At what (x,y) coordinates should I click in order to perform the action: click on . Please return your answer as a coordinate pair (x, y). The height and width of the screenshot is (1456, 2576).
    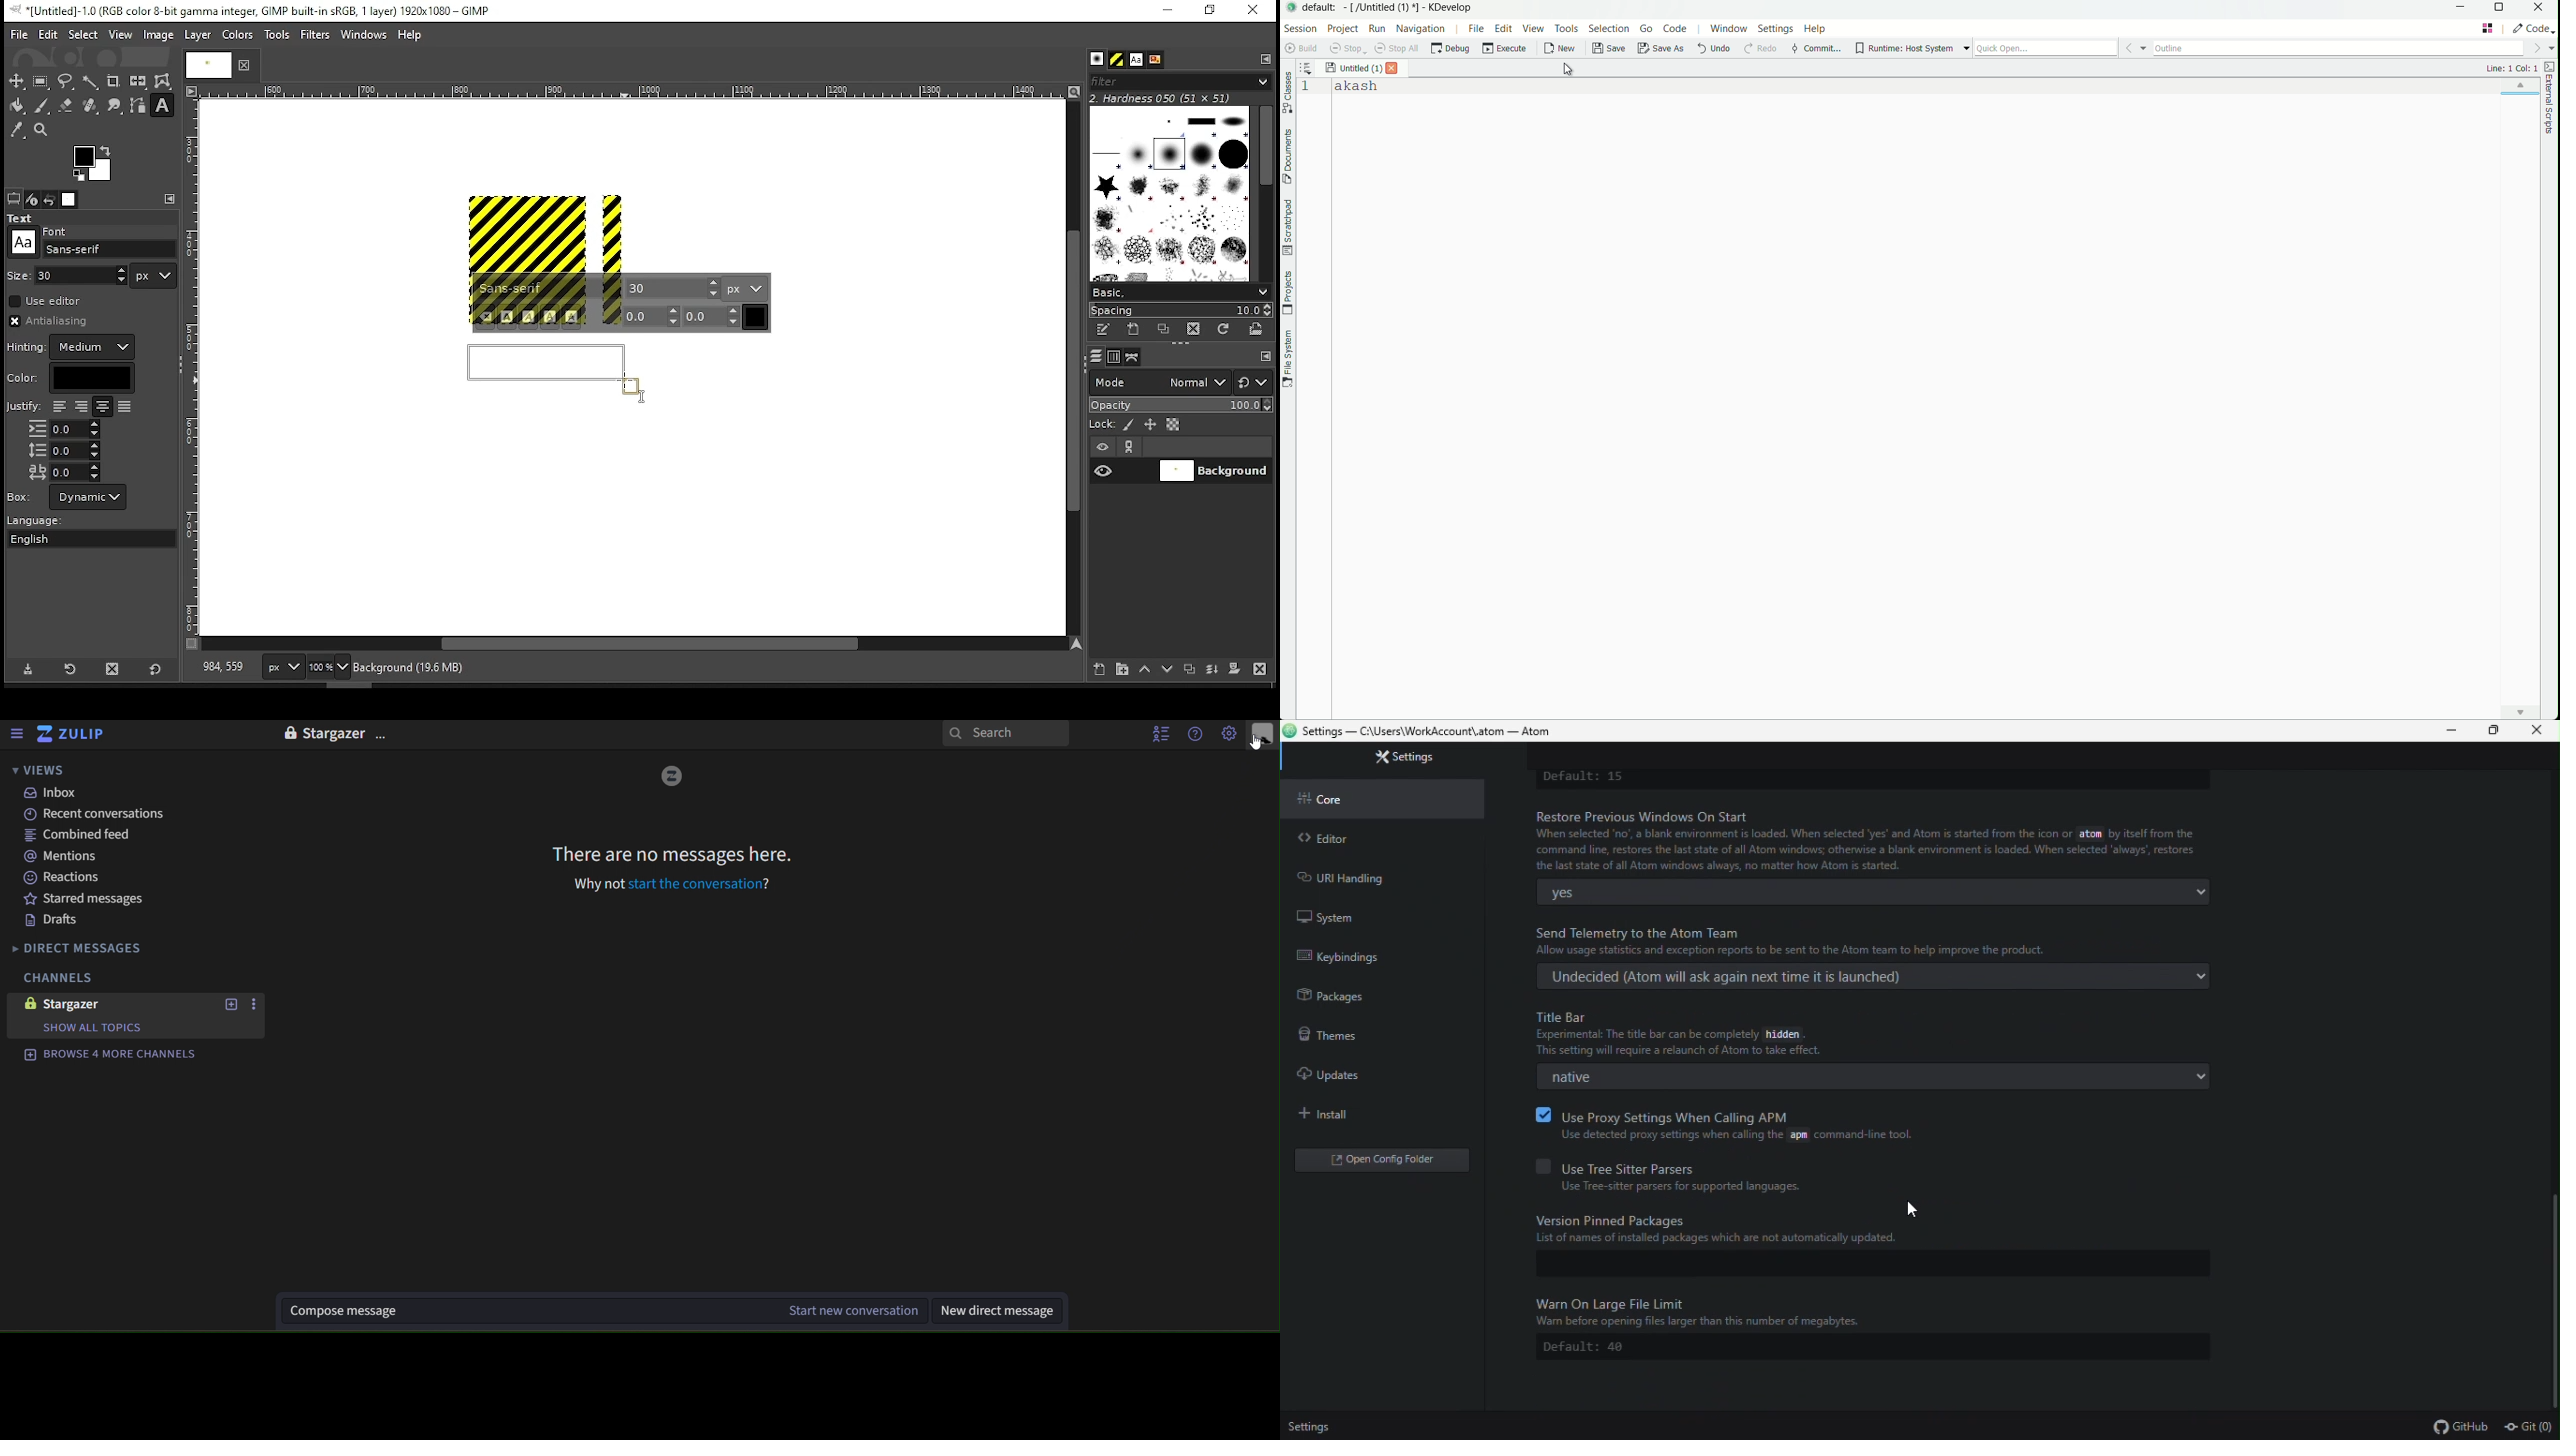
    Looking at the image, I should click on (20, 496).